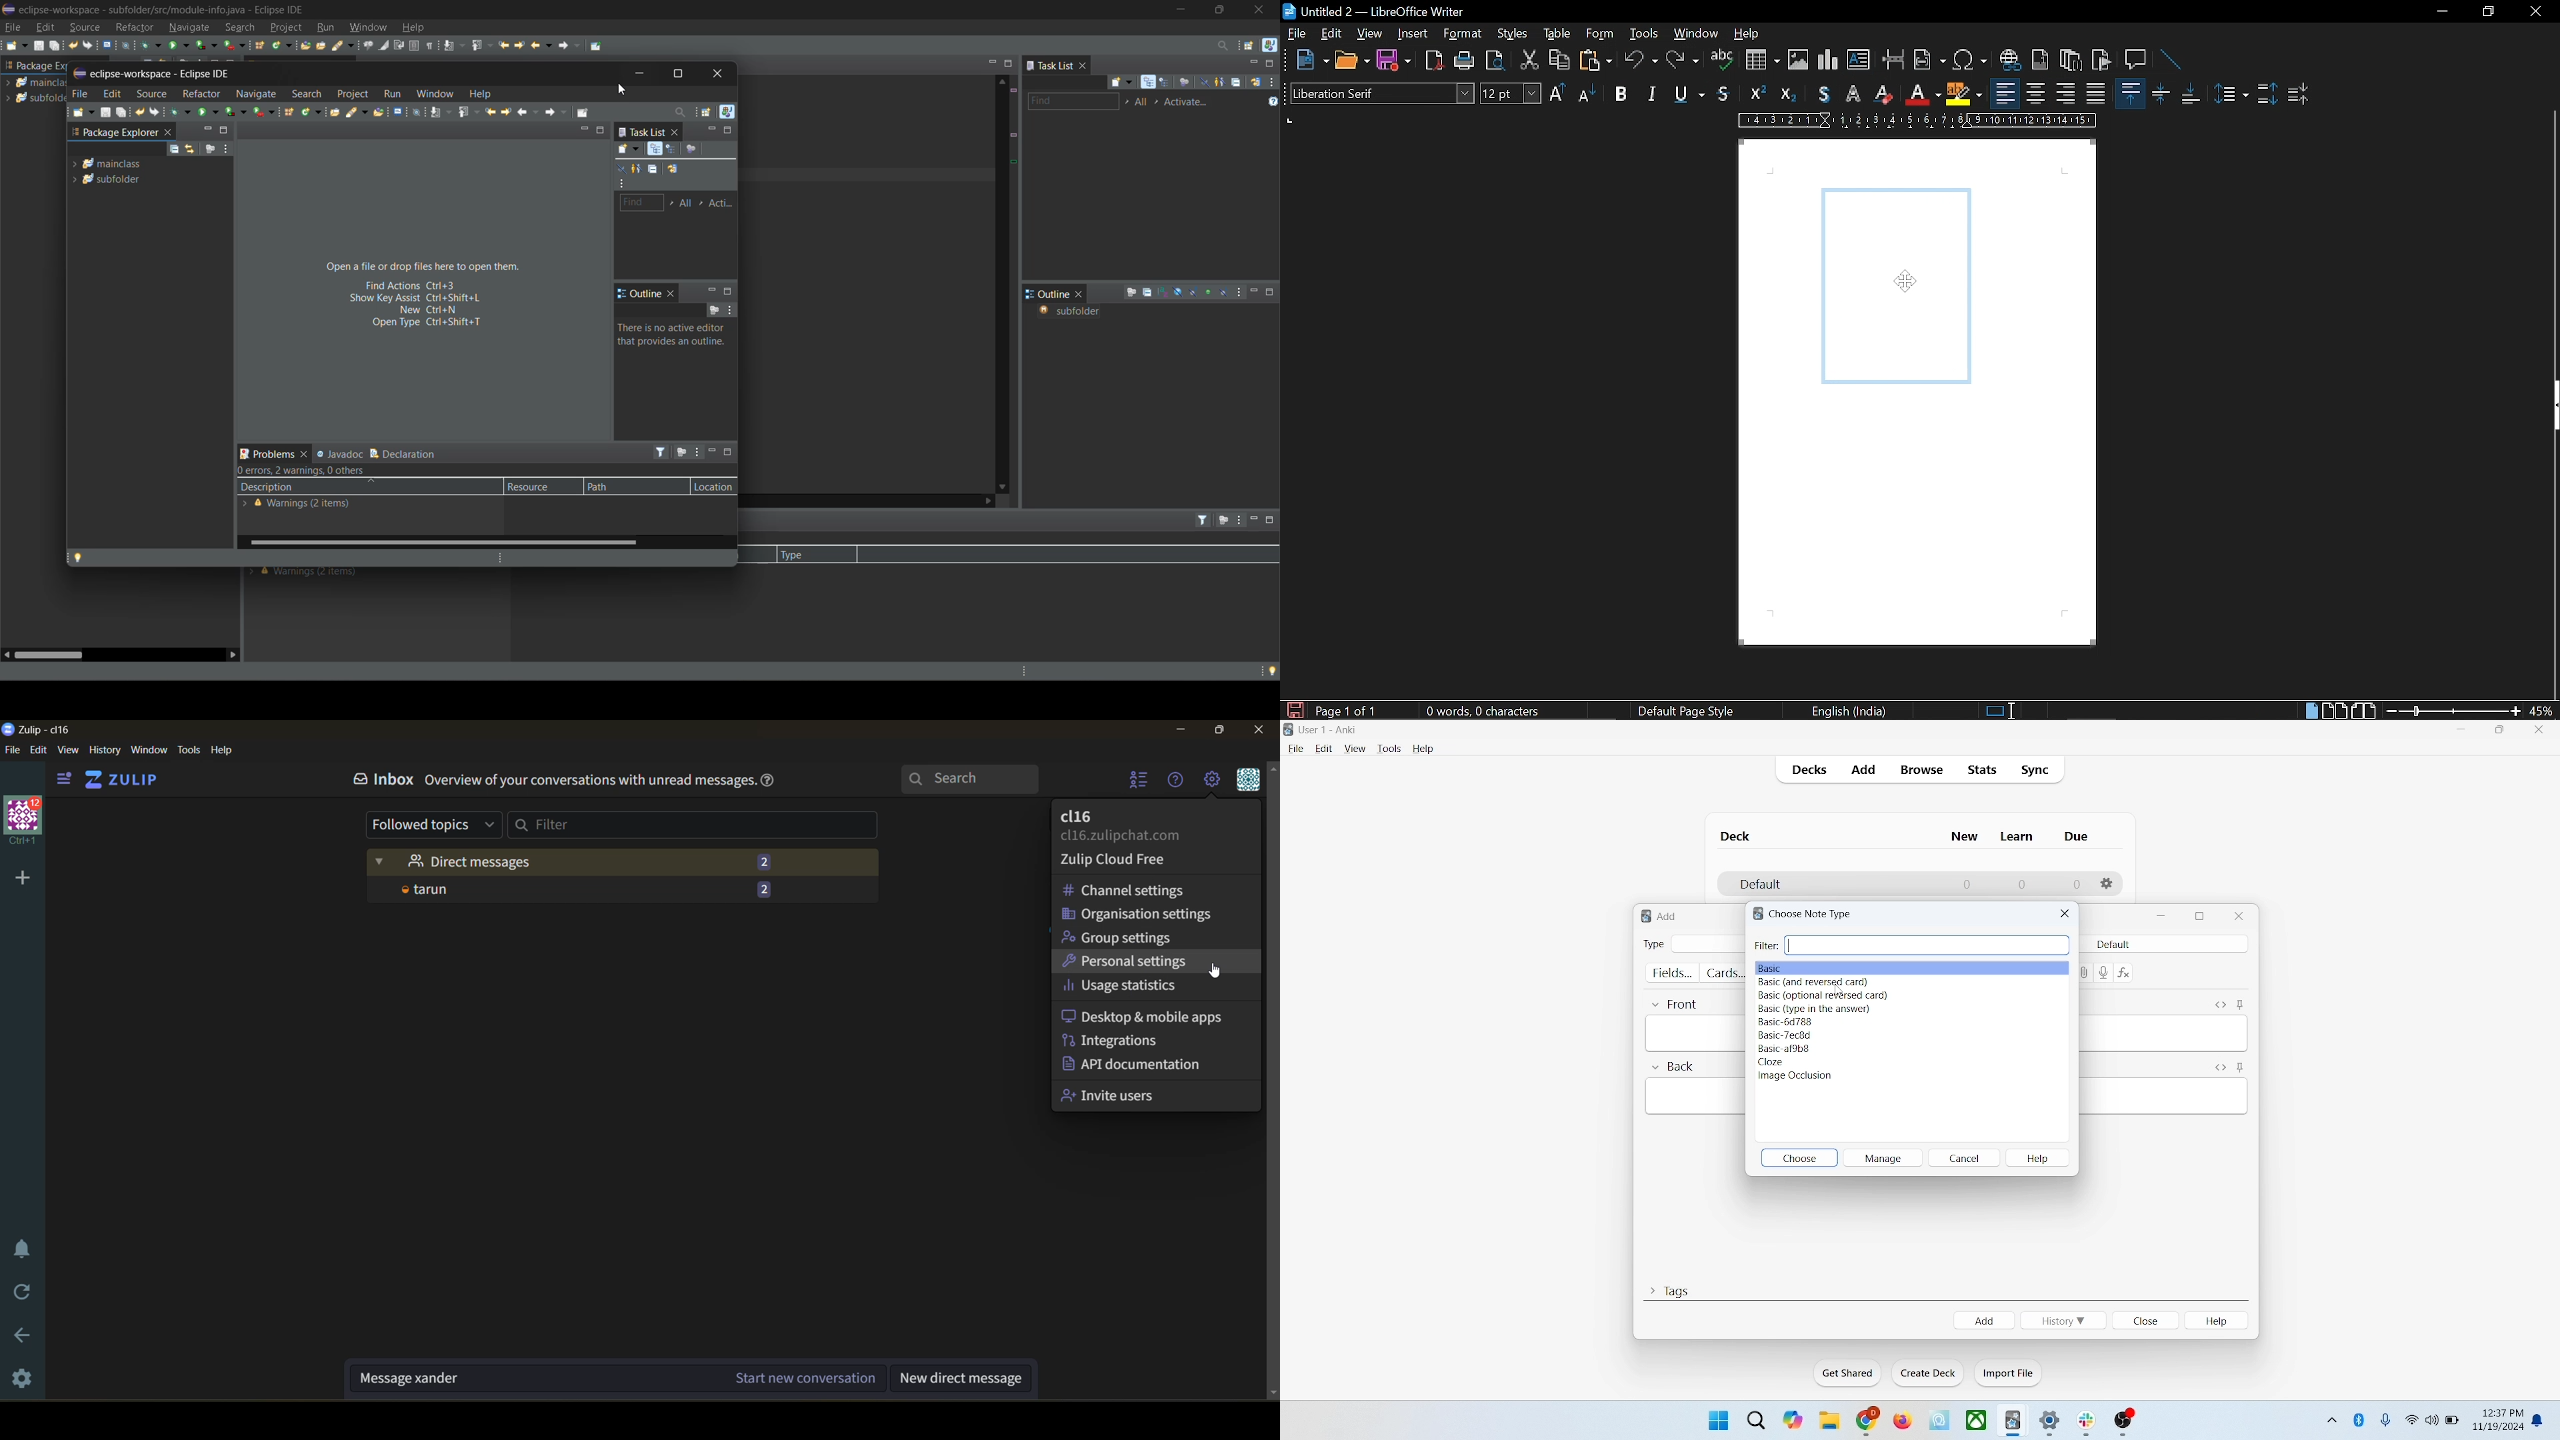 This screenshot has width=2576, height=1456. Describe the element at coordinates (1173, 781) in the screenshot. I see `help menu` at that location.